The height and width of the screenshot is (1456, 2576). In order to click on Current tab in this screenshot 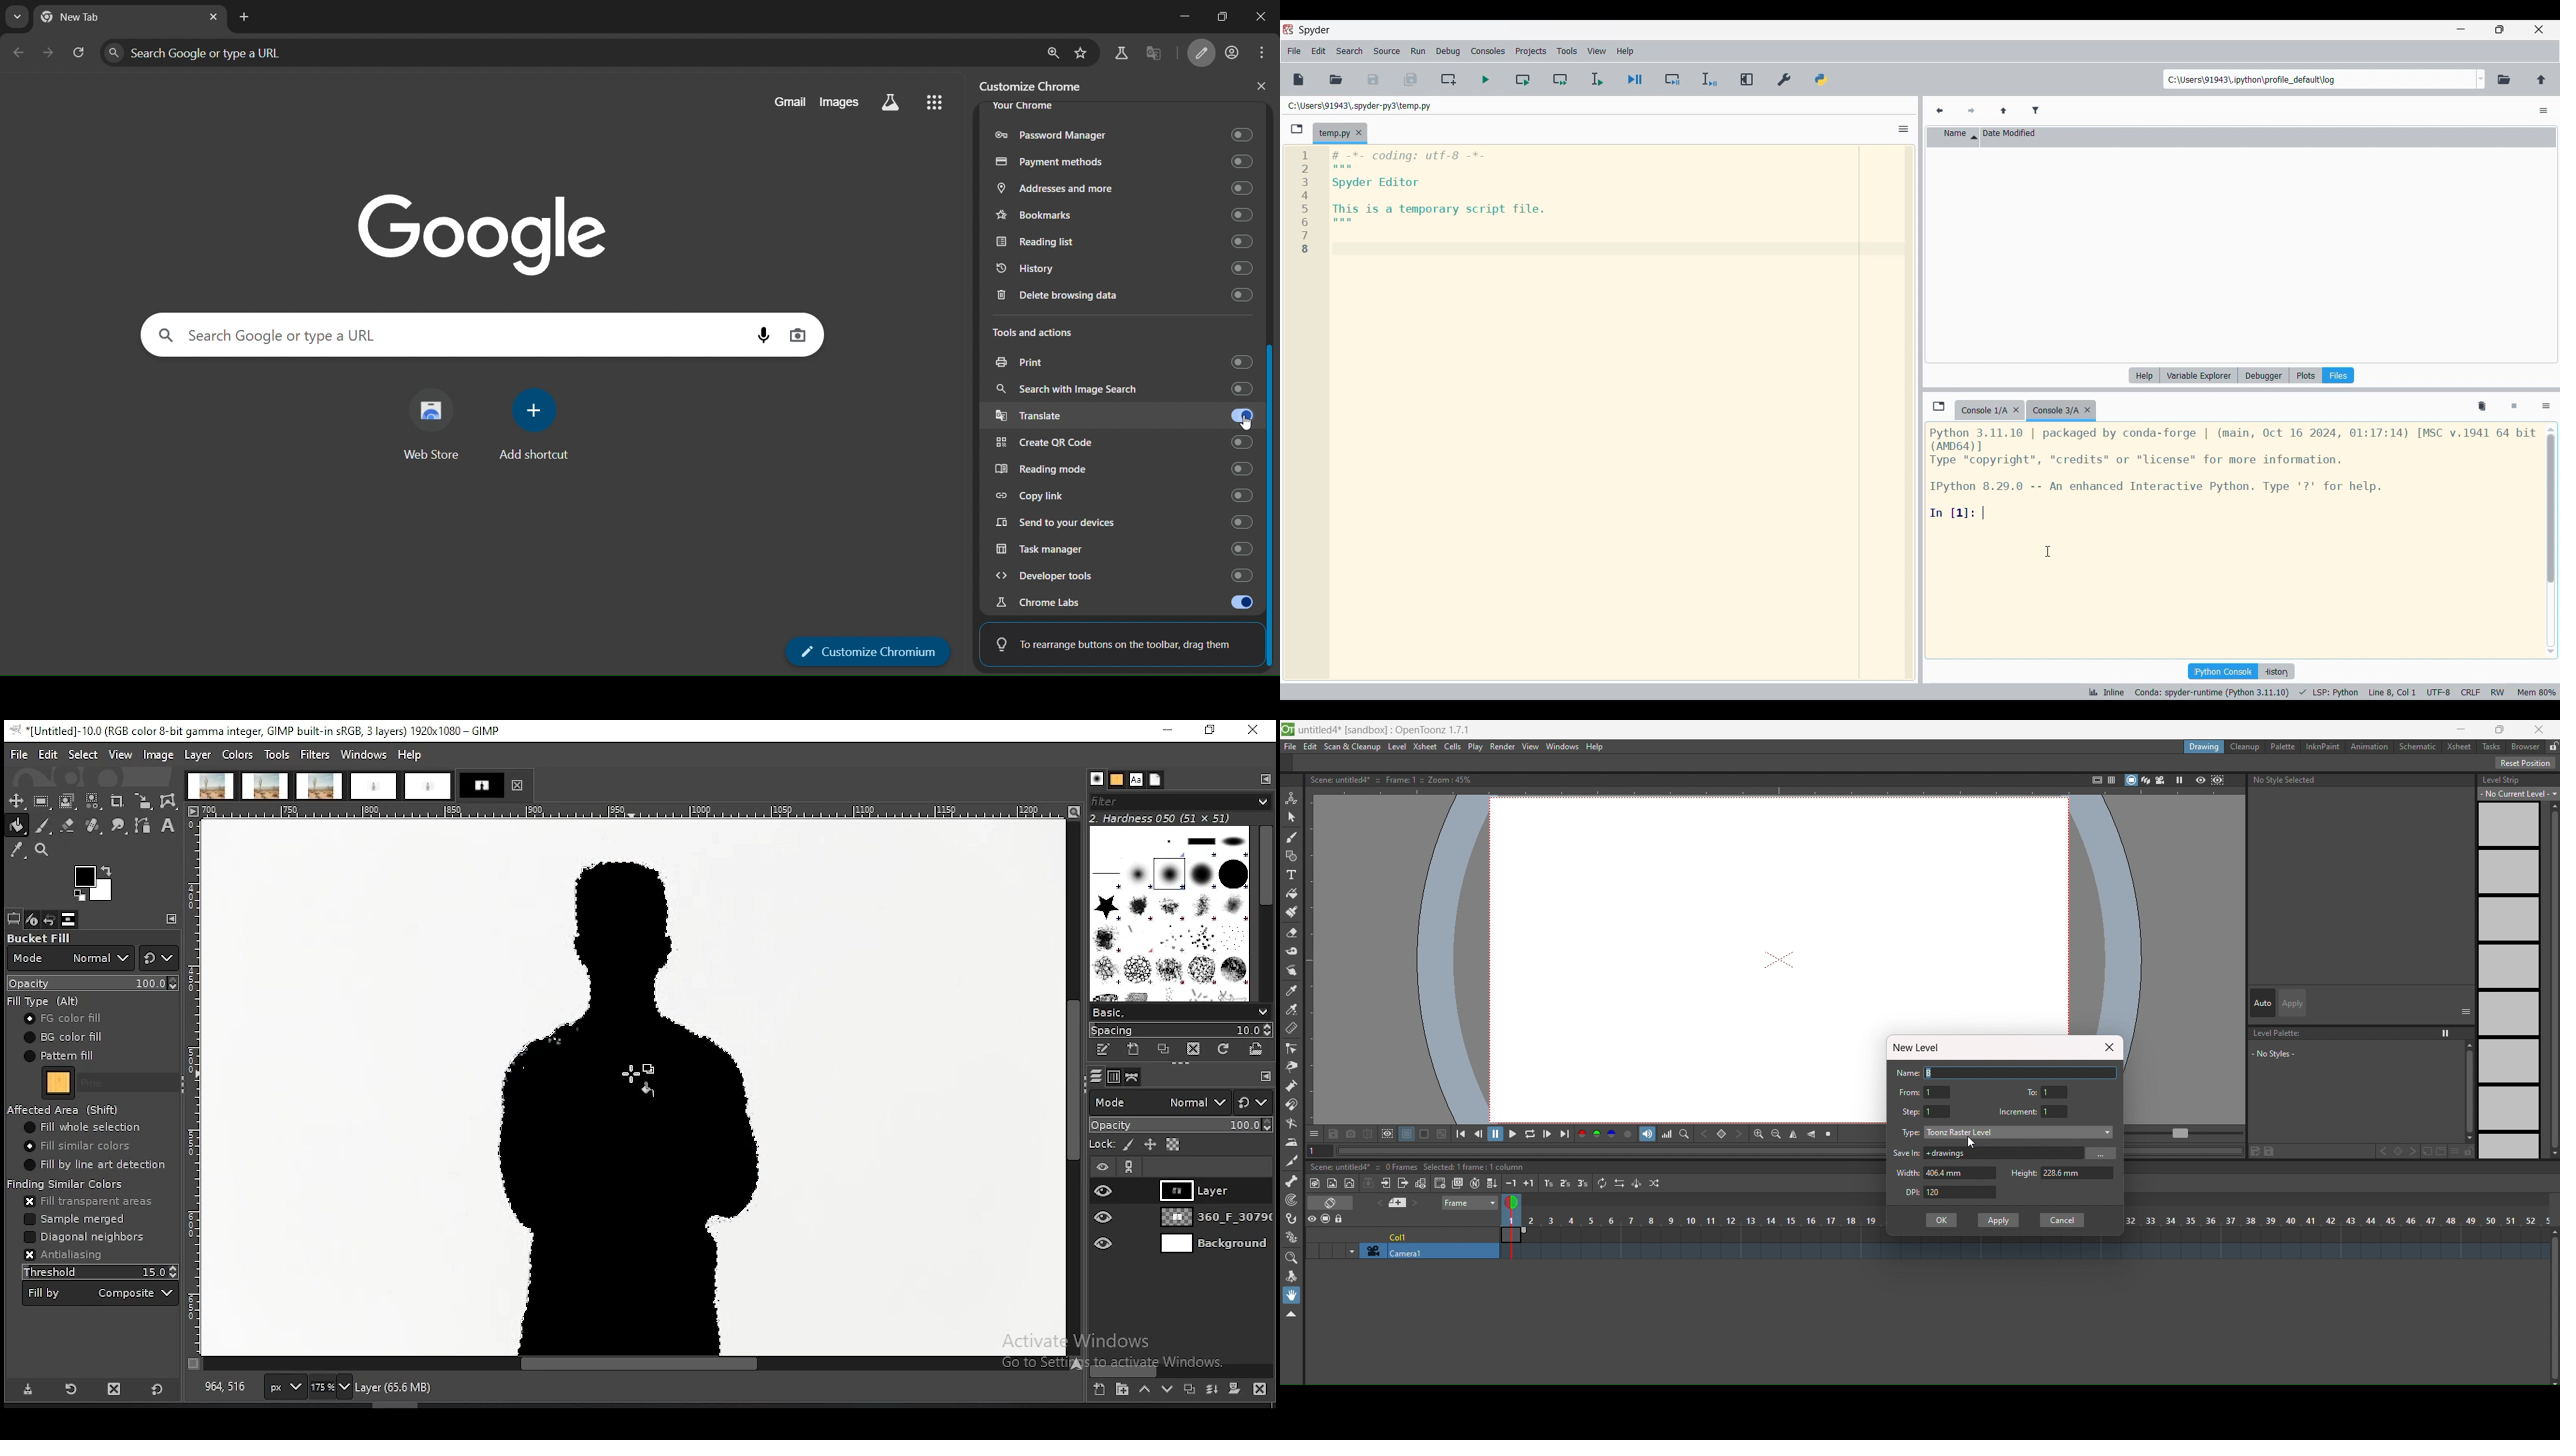, I will do `click(1333, 134)`.